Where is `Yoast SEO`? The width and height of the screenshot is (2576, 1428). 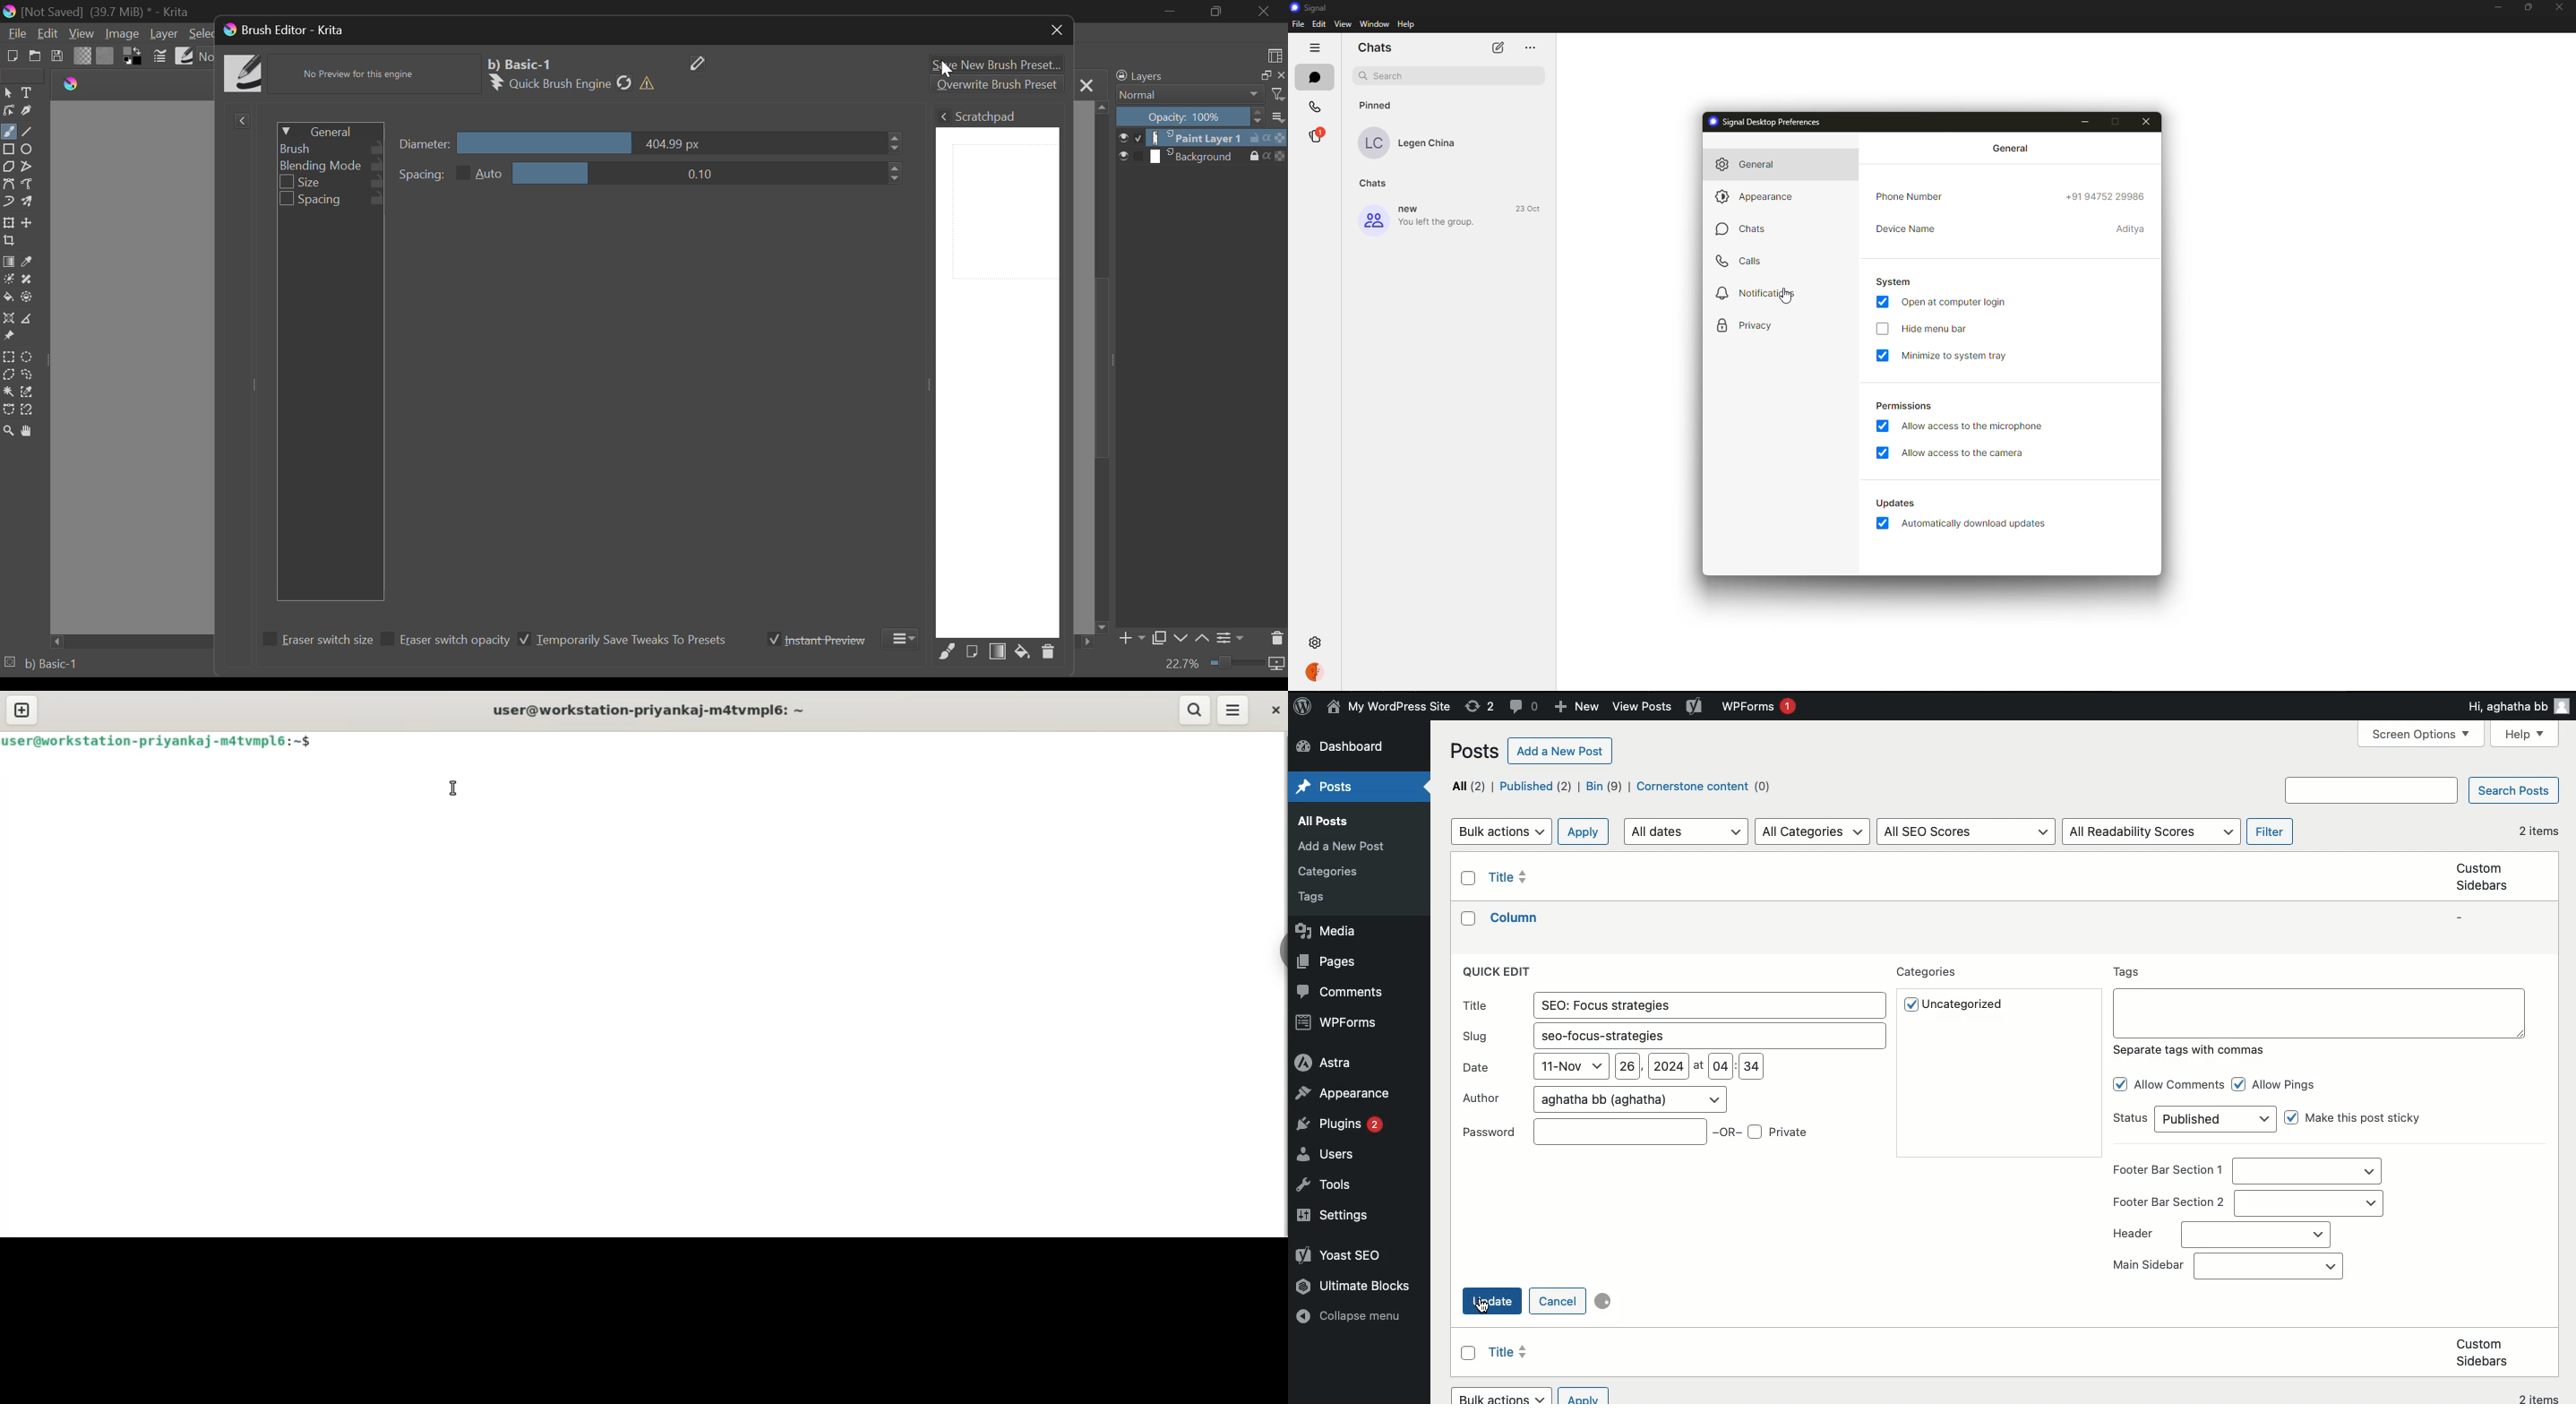 Yoast SEO is located at coordinates (1338, 1253).